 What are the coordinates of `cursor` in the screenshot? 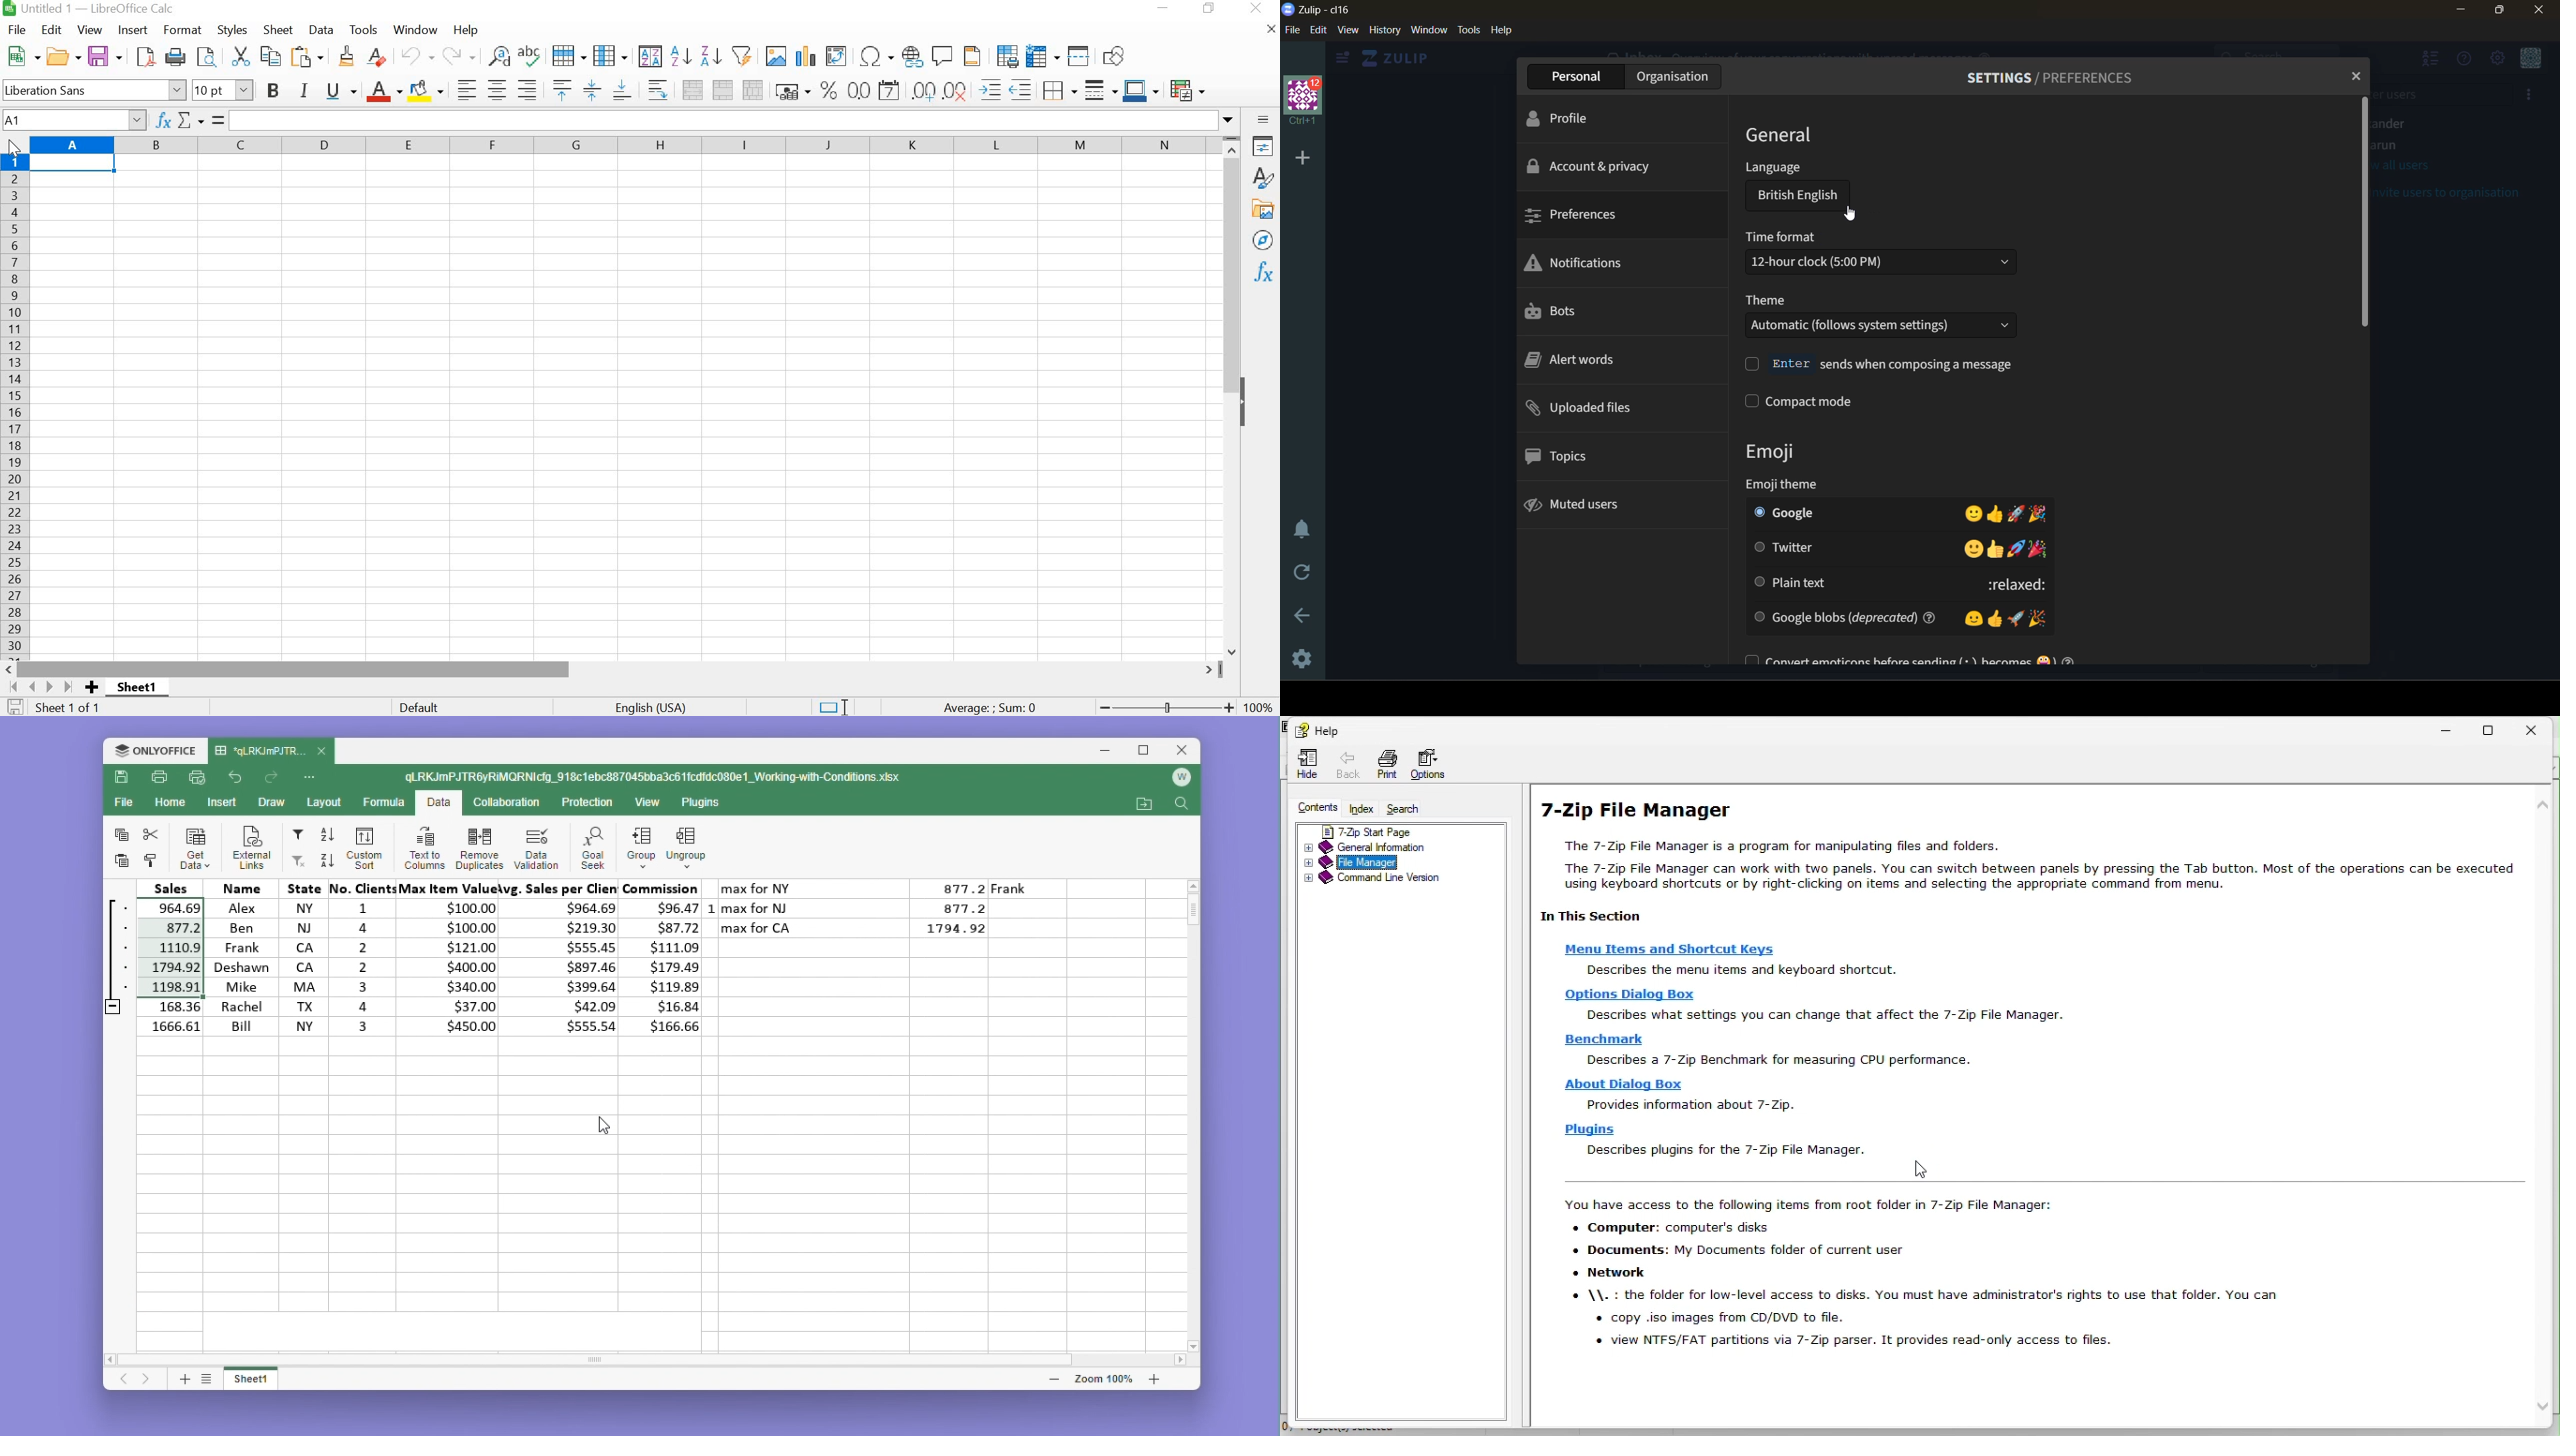 It's located at (1853, 218).